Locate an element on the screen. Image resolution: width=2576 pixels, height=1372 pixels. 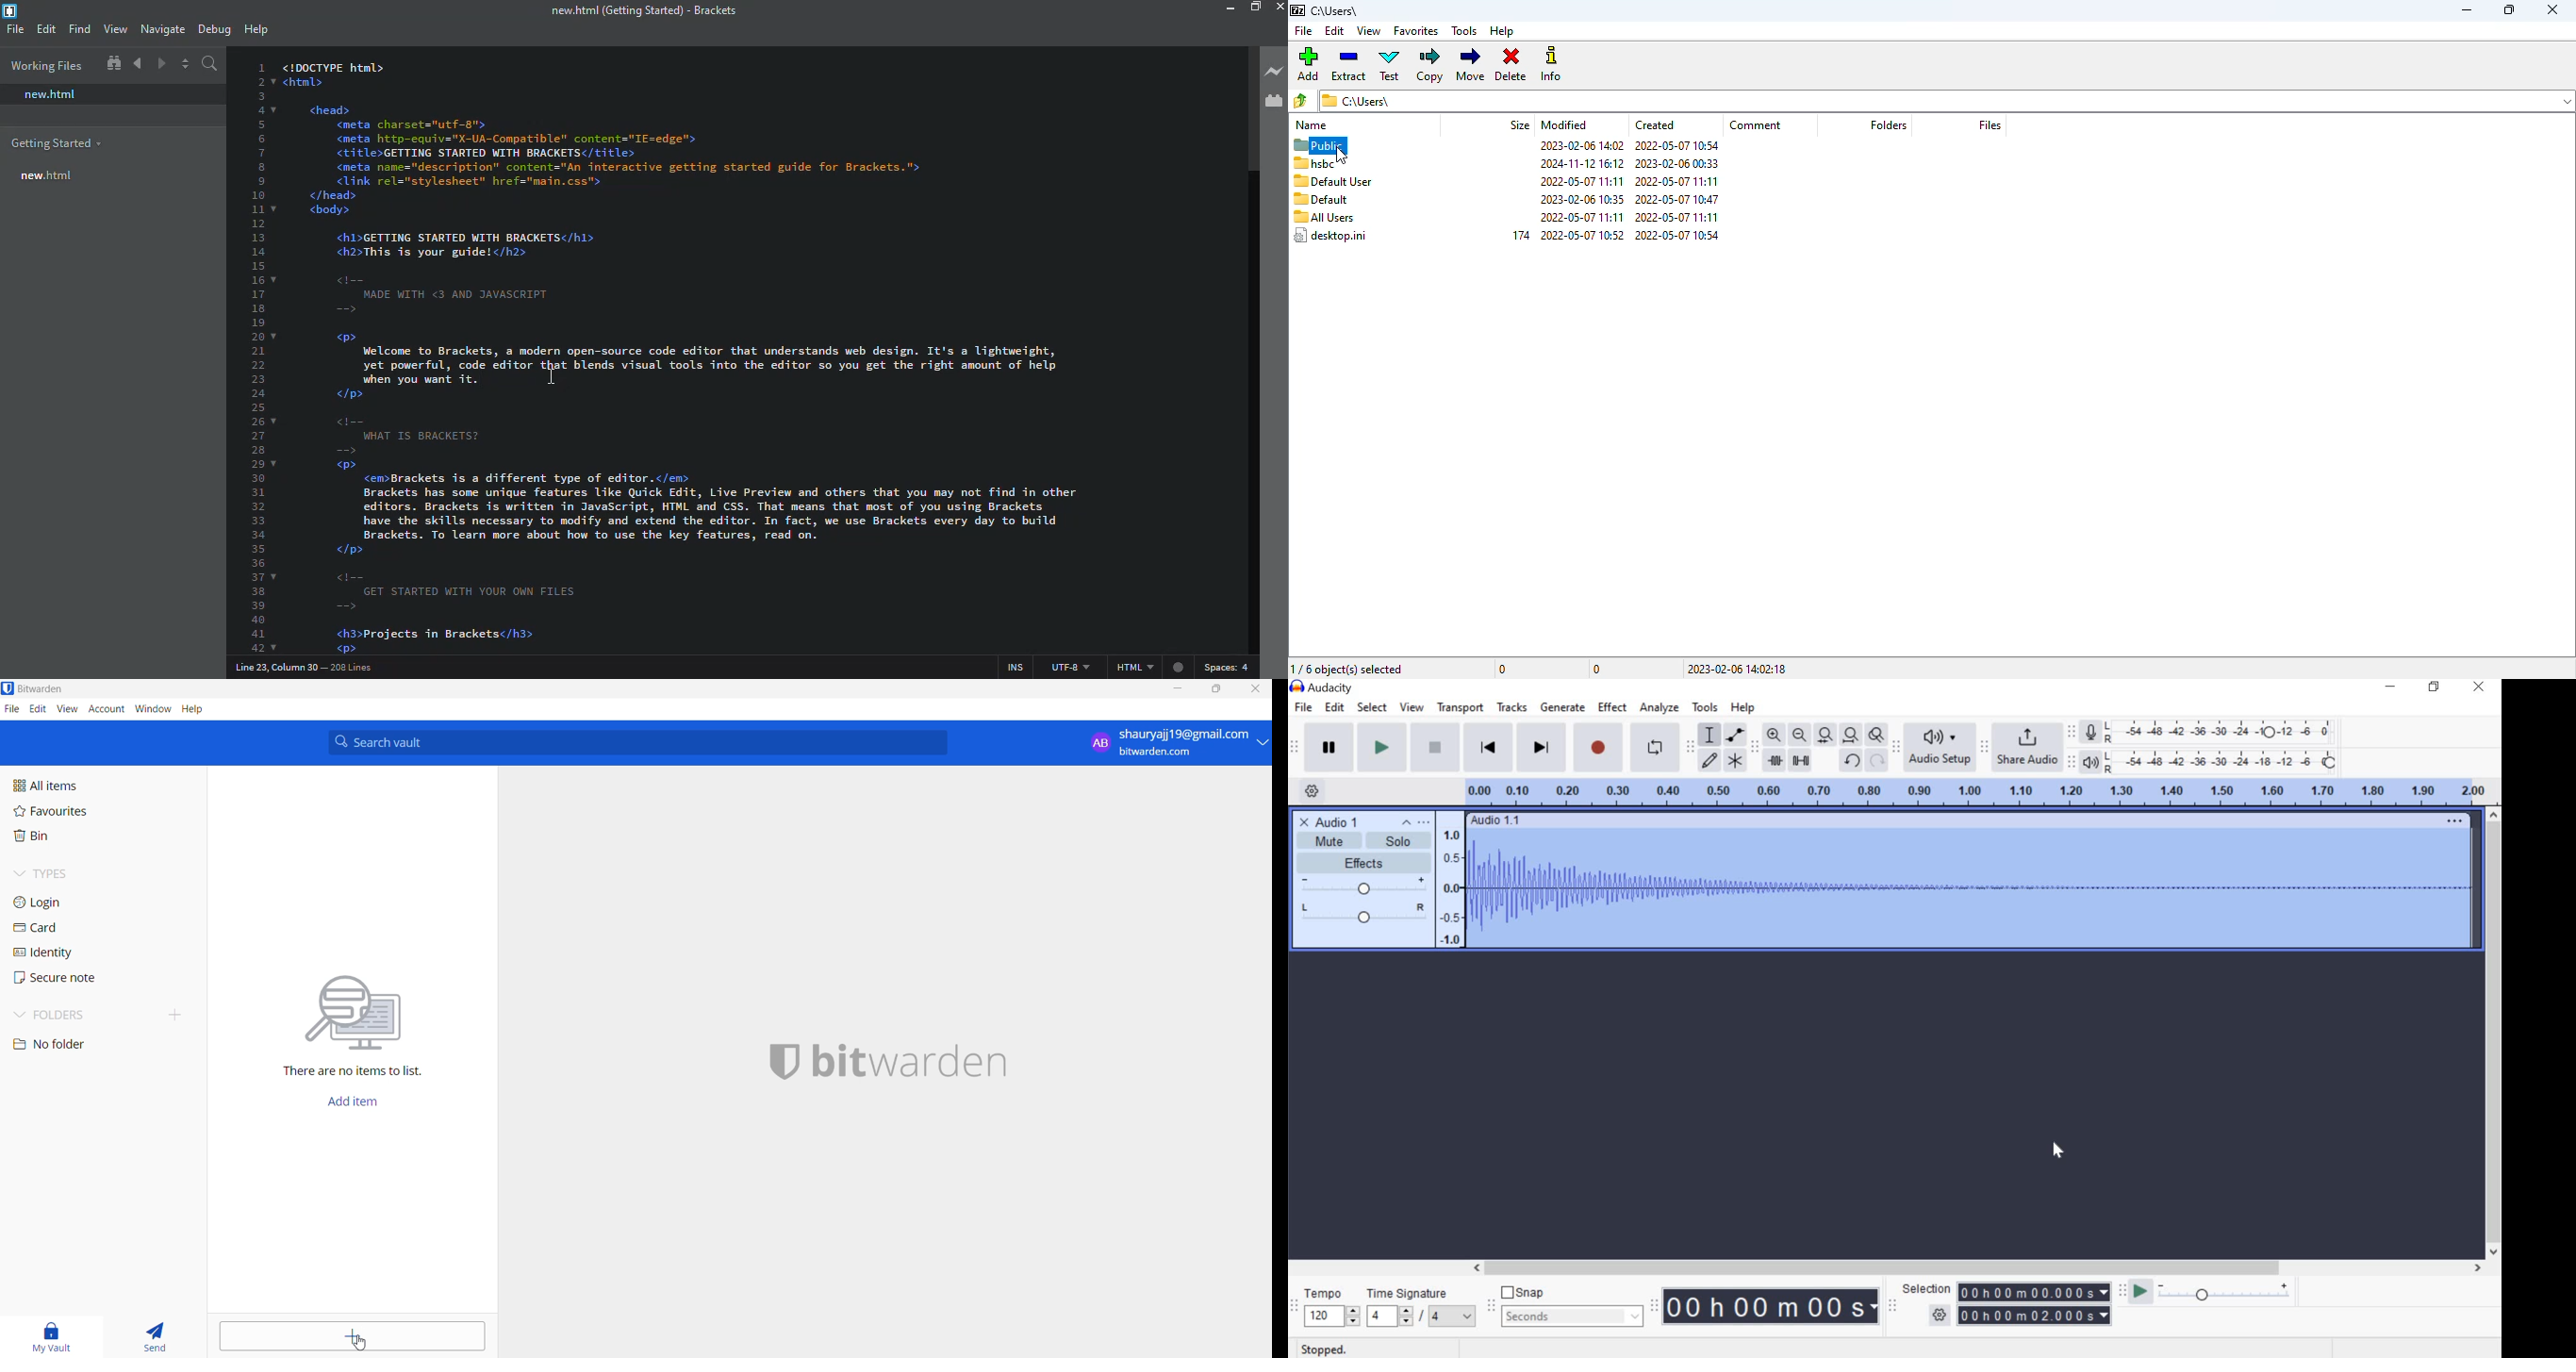
Recording meter toolbar is located at coordinates (2071, 730).